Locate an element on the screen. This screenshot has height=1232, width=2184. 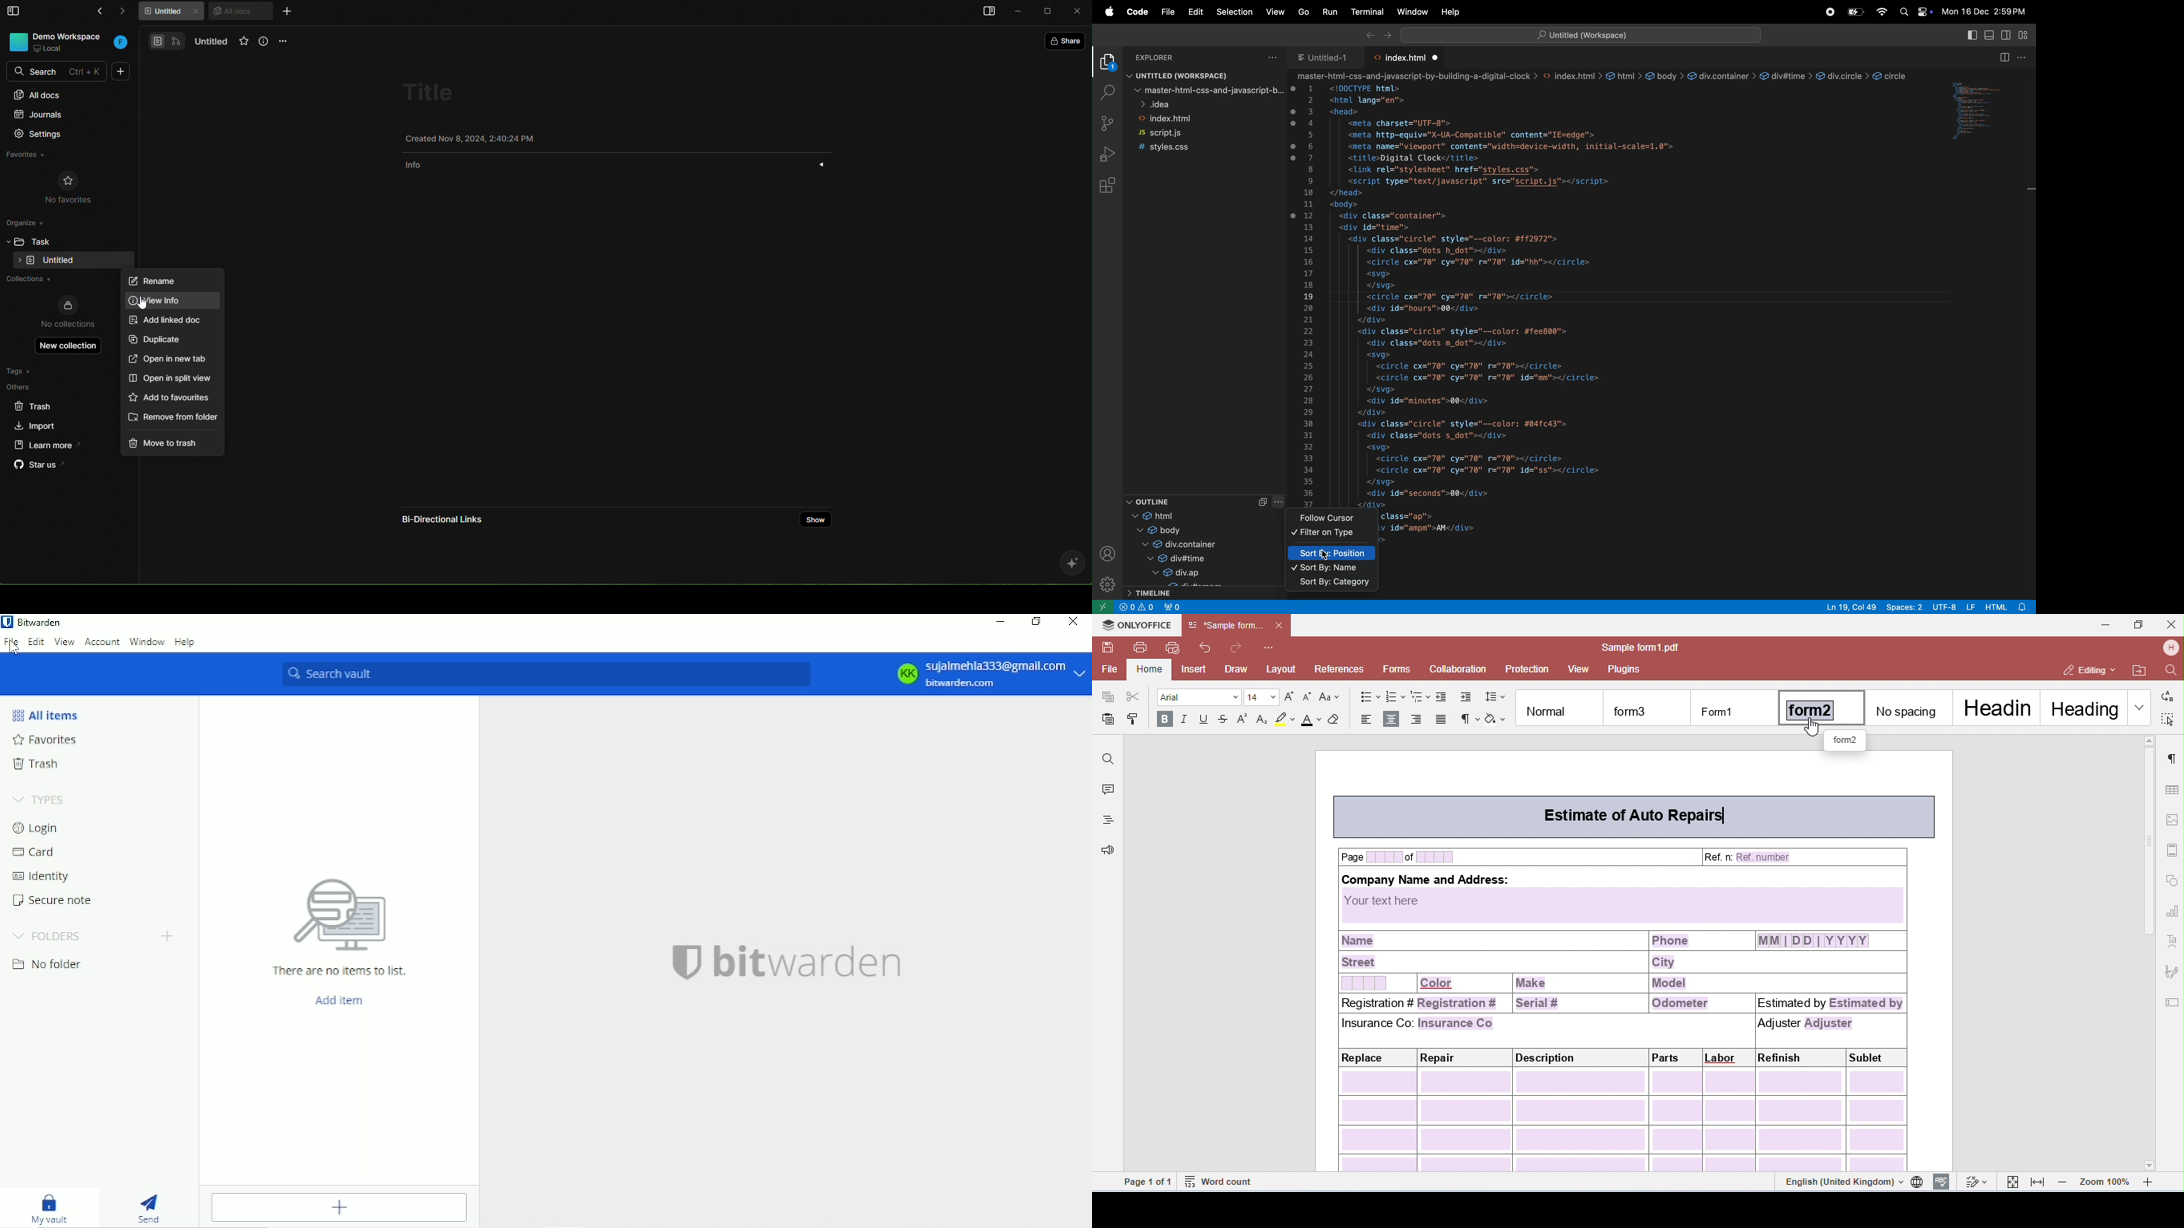
index.html is located at coordinates (1194, 118).